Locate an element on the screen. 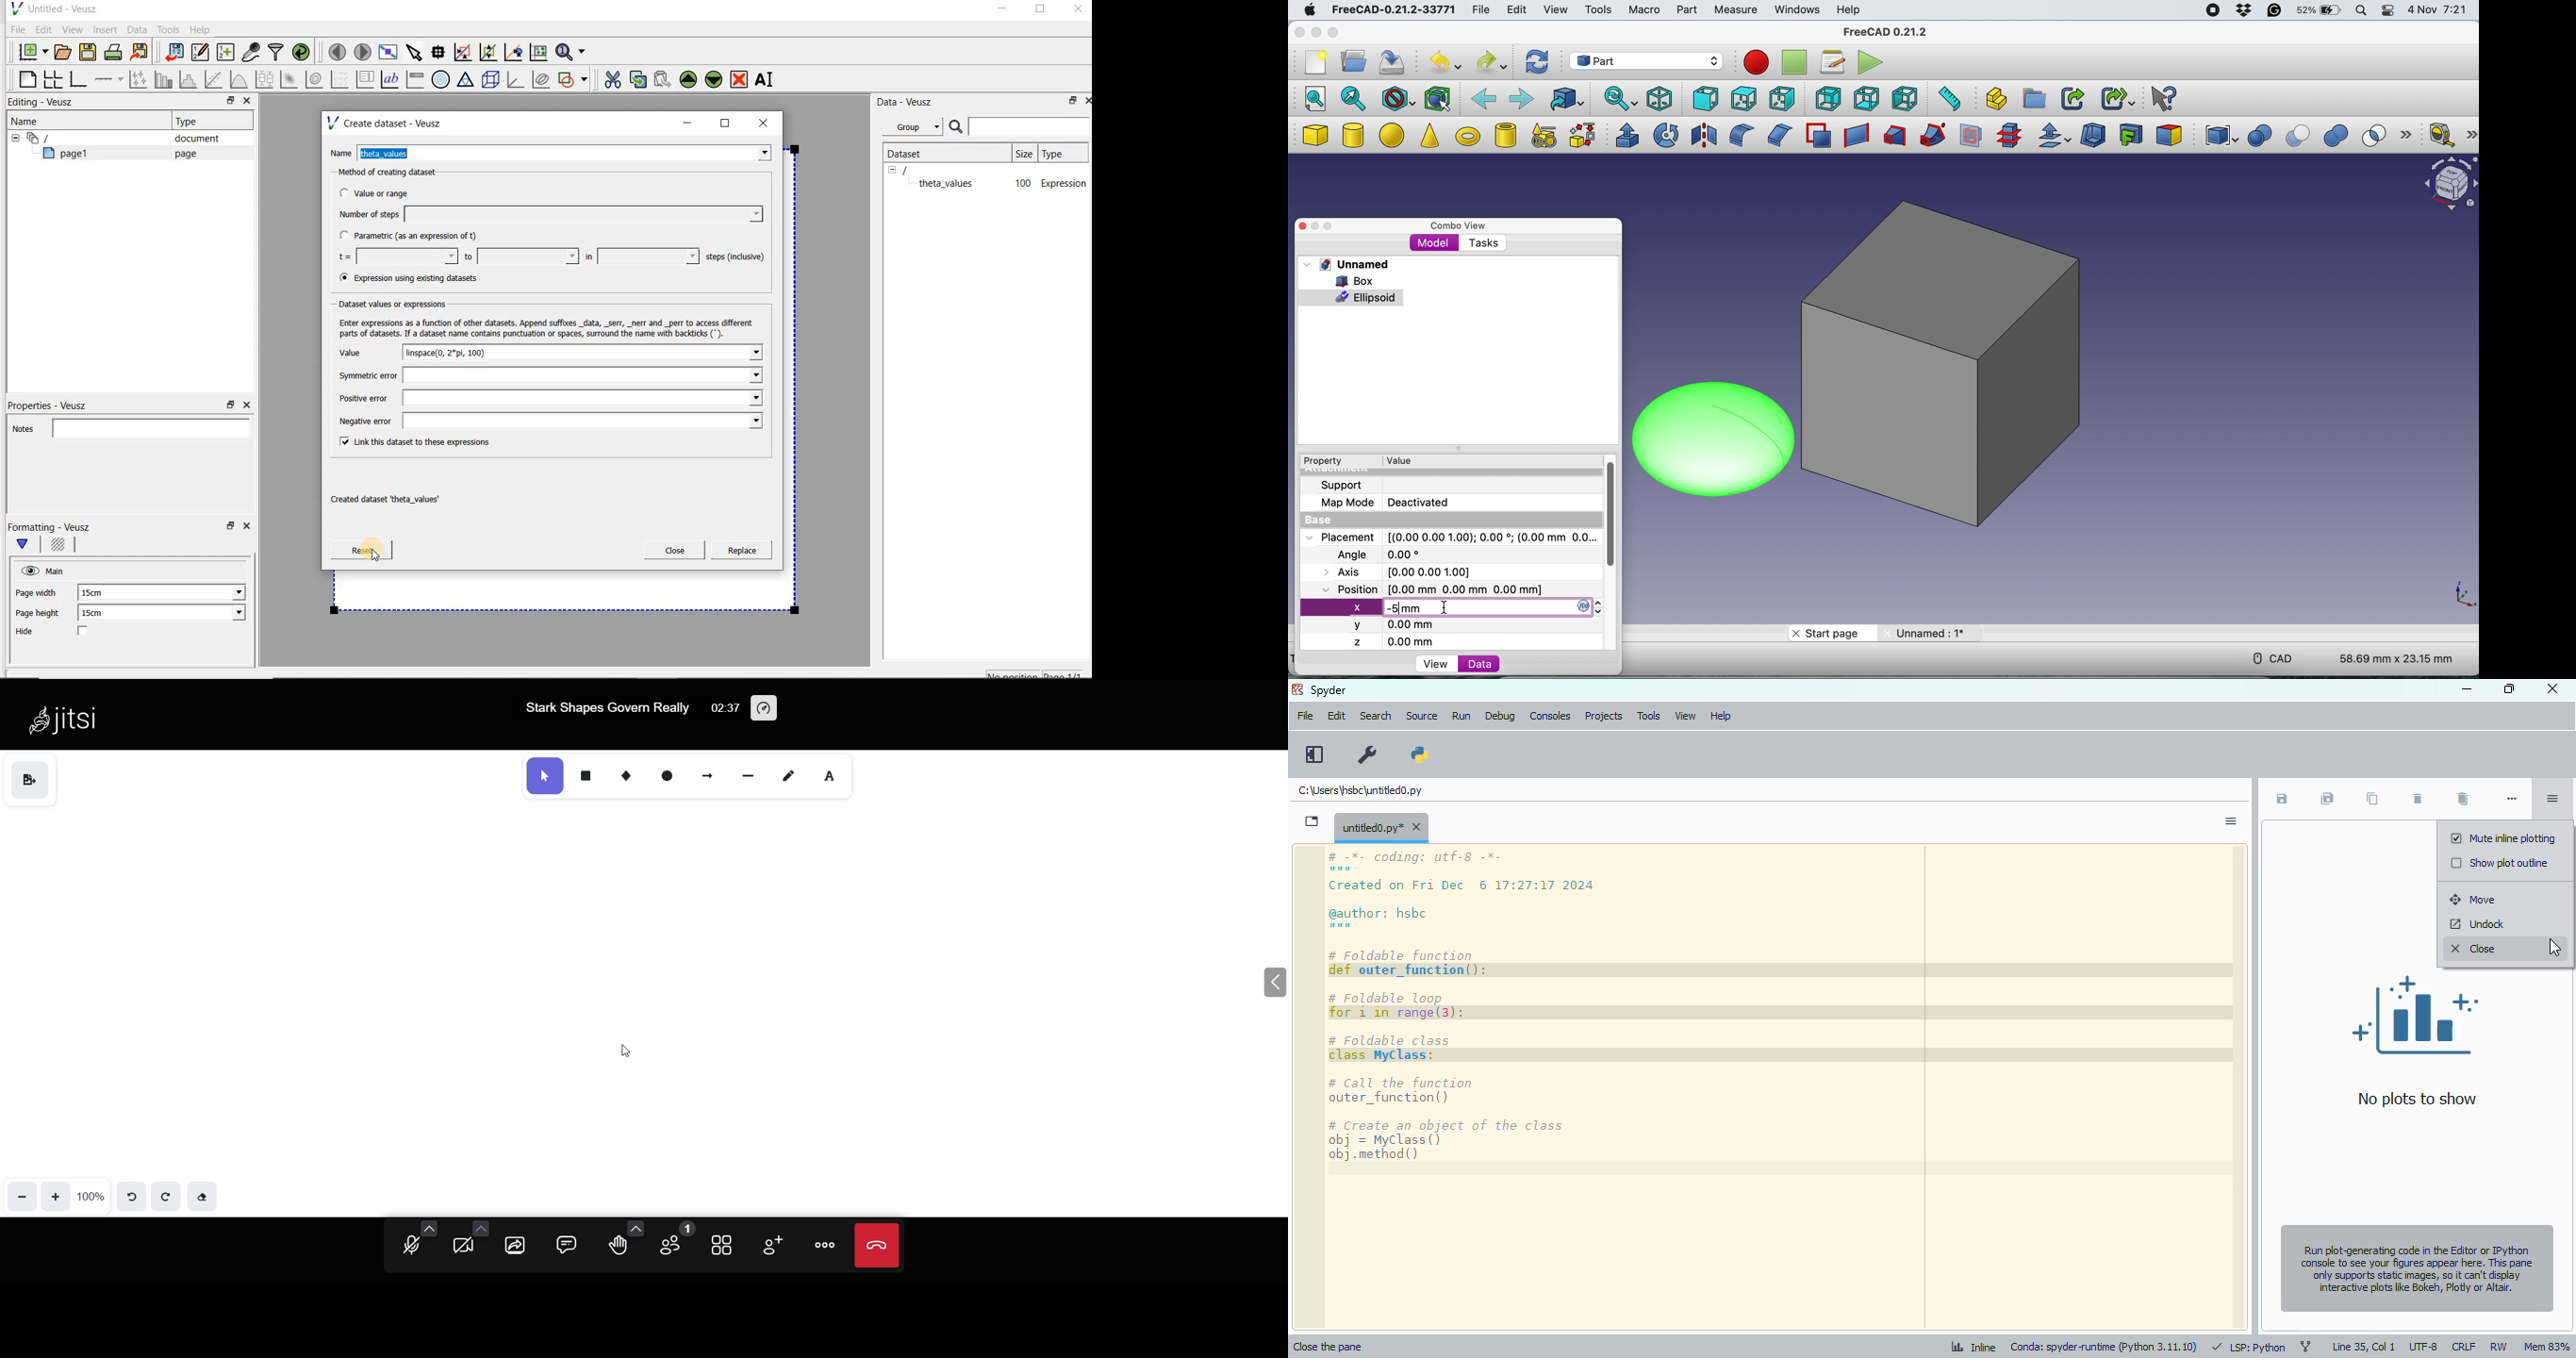 This screenshot has height=1372, width=2576. projects is located at coordinates (1605, 716).